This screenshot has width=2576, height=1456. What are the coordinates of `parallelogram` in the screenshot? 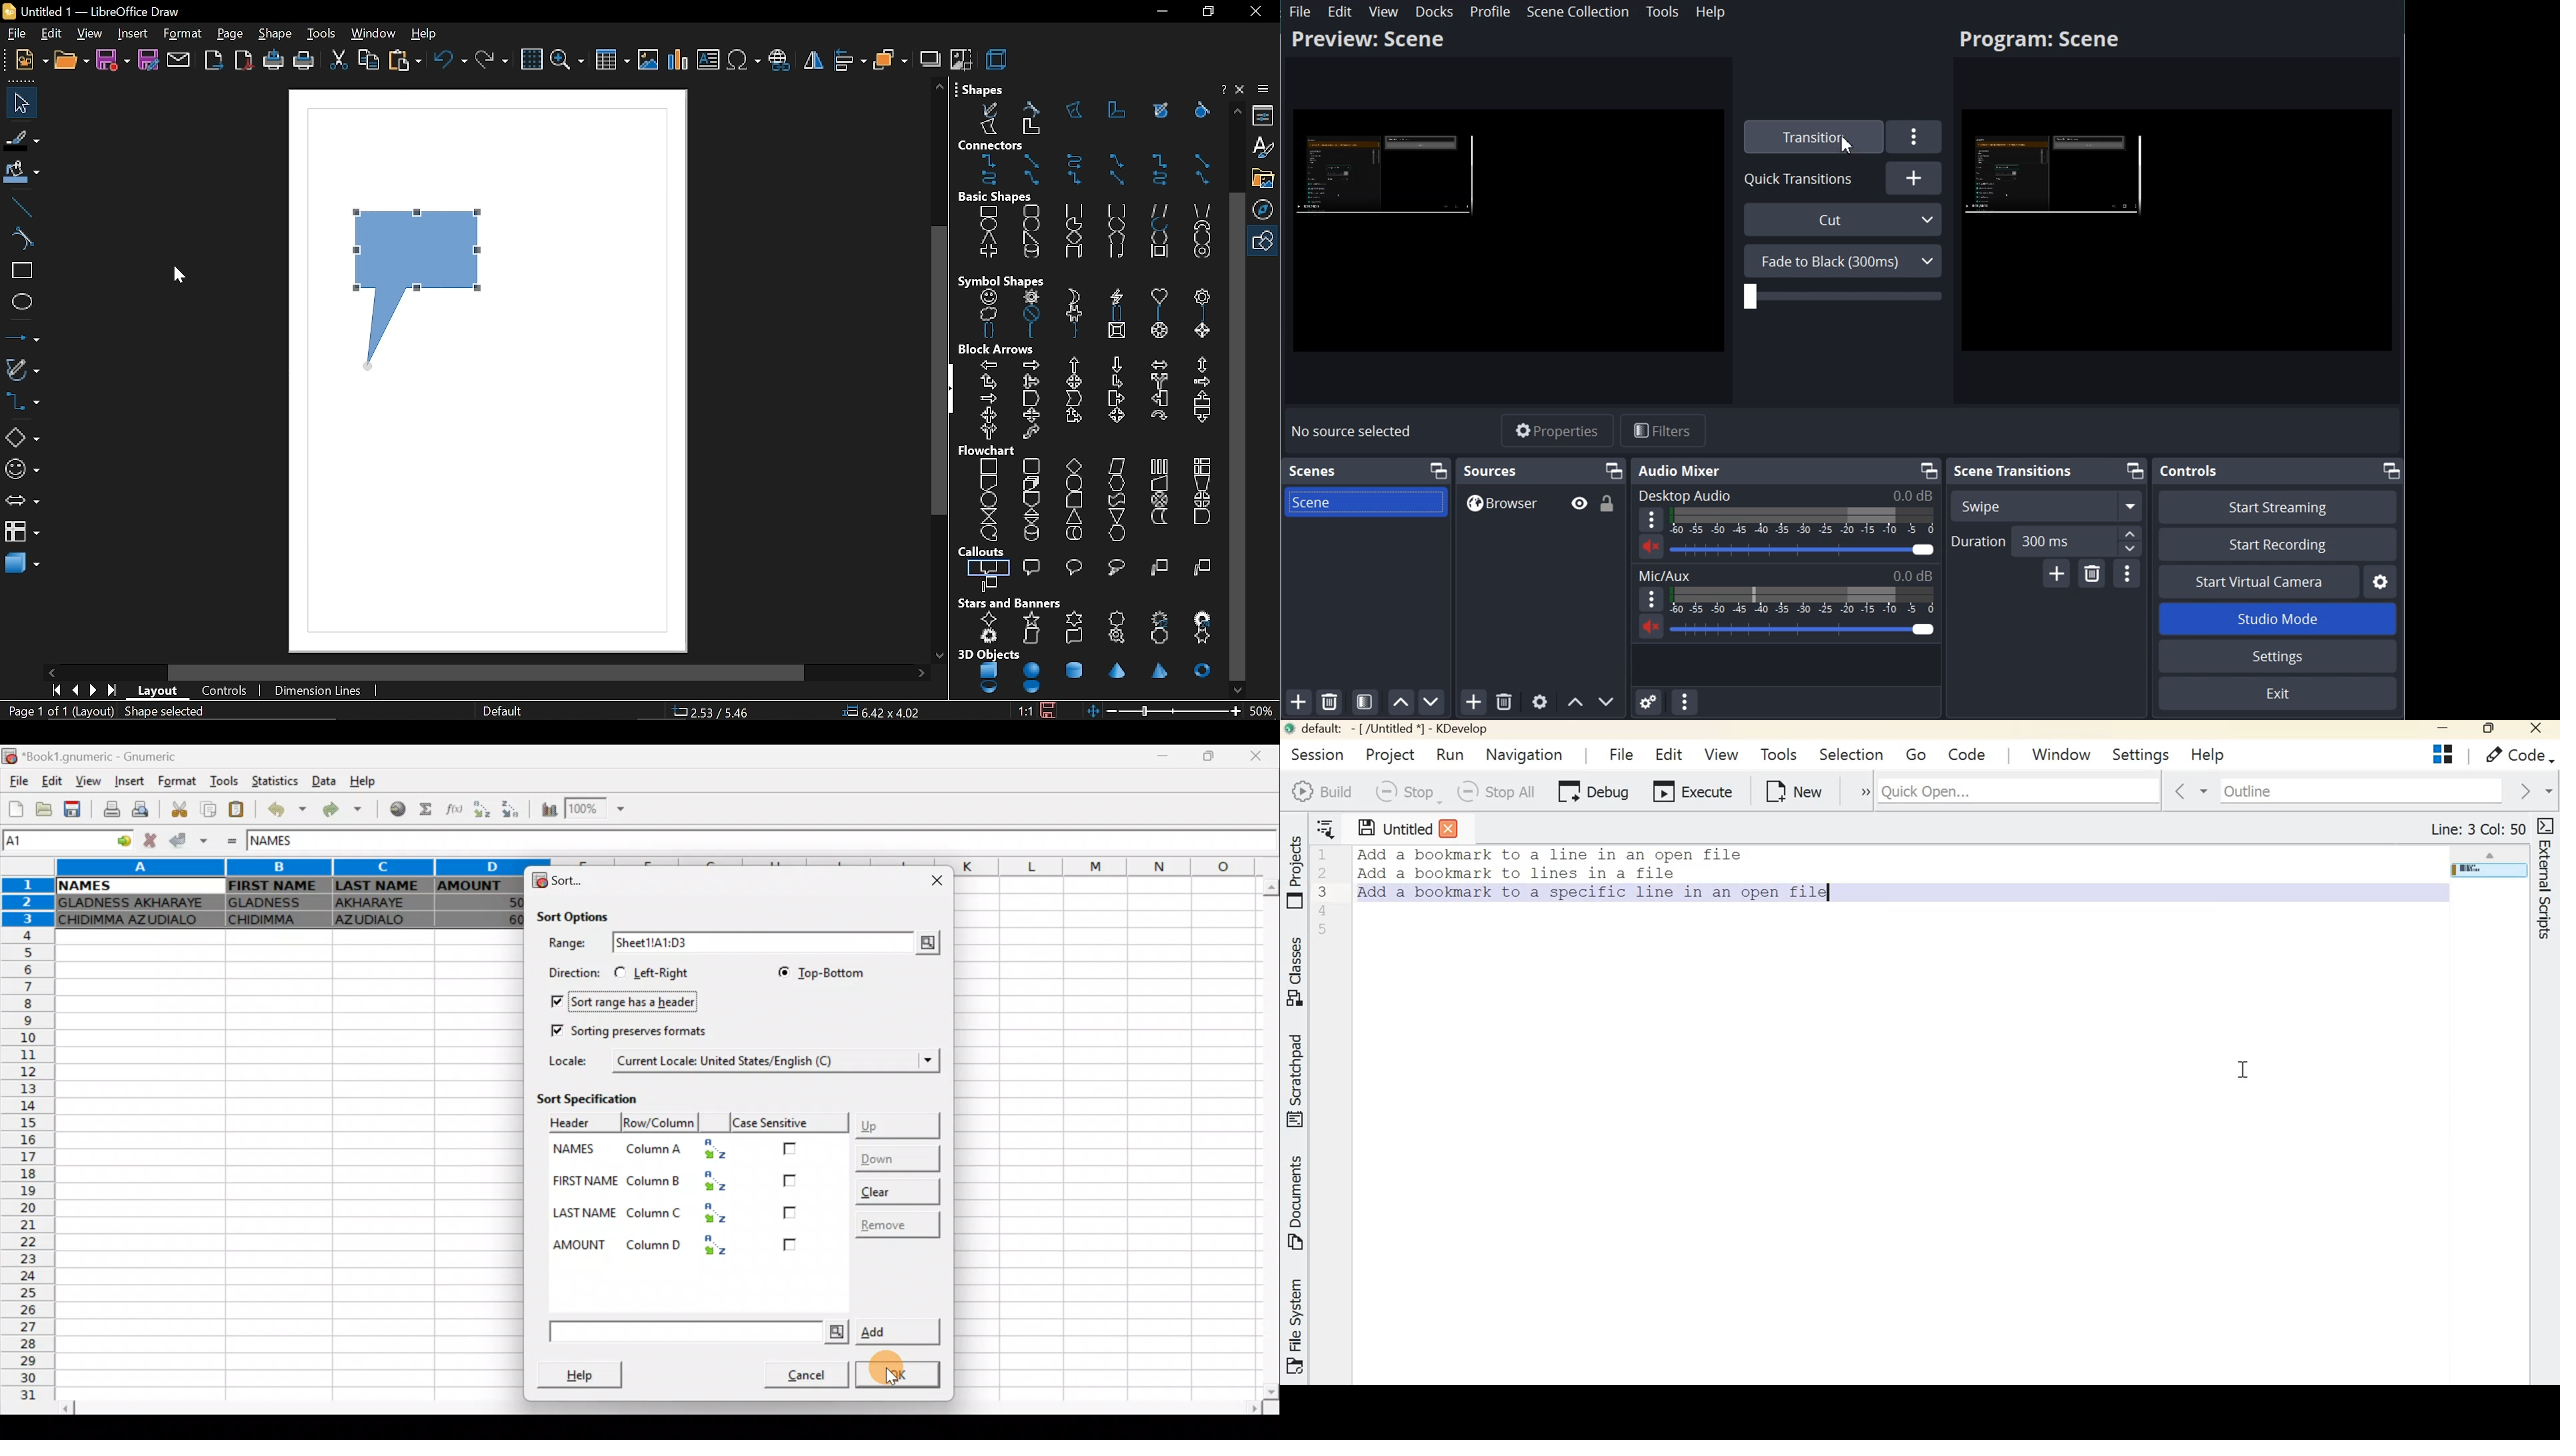 It's located at (1160, 210).